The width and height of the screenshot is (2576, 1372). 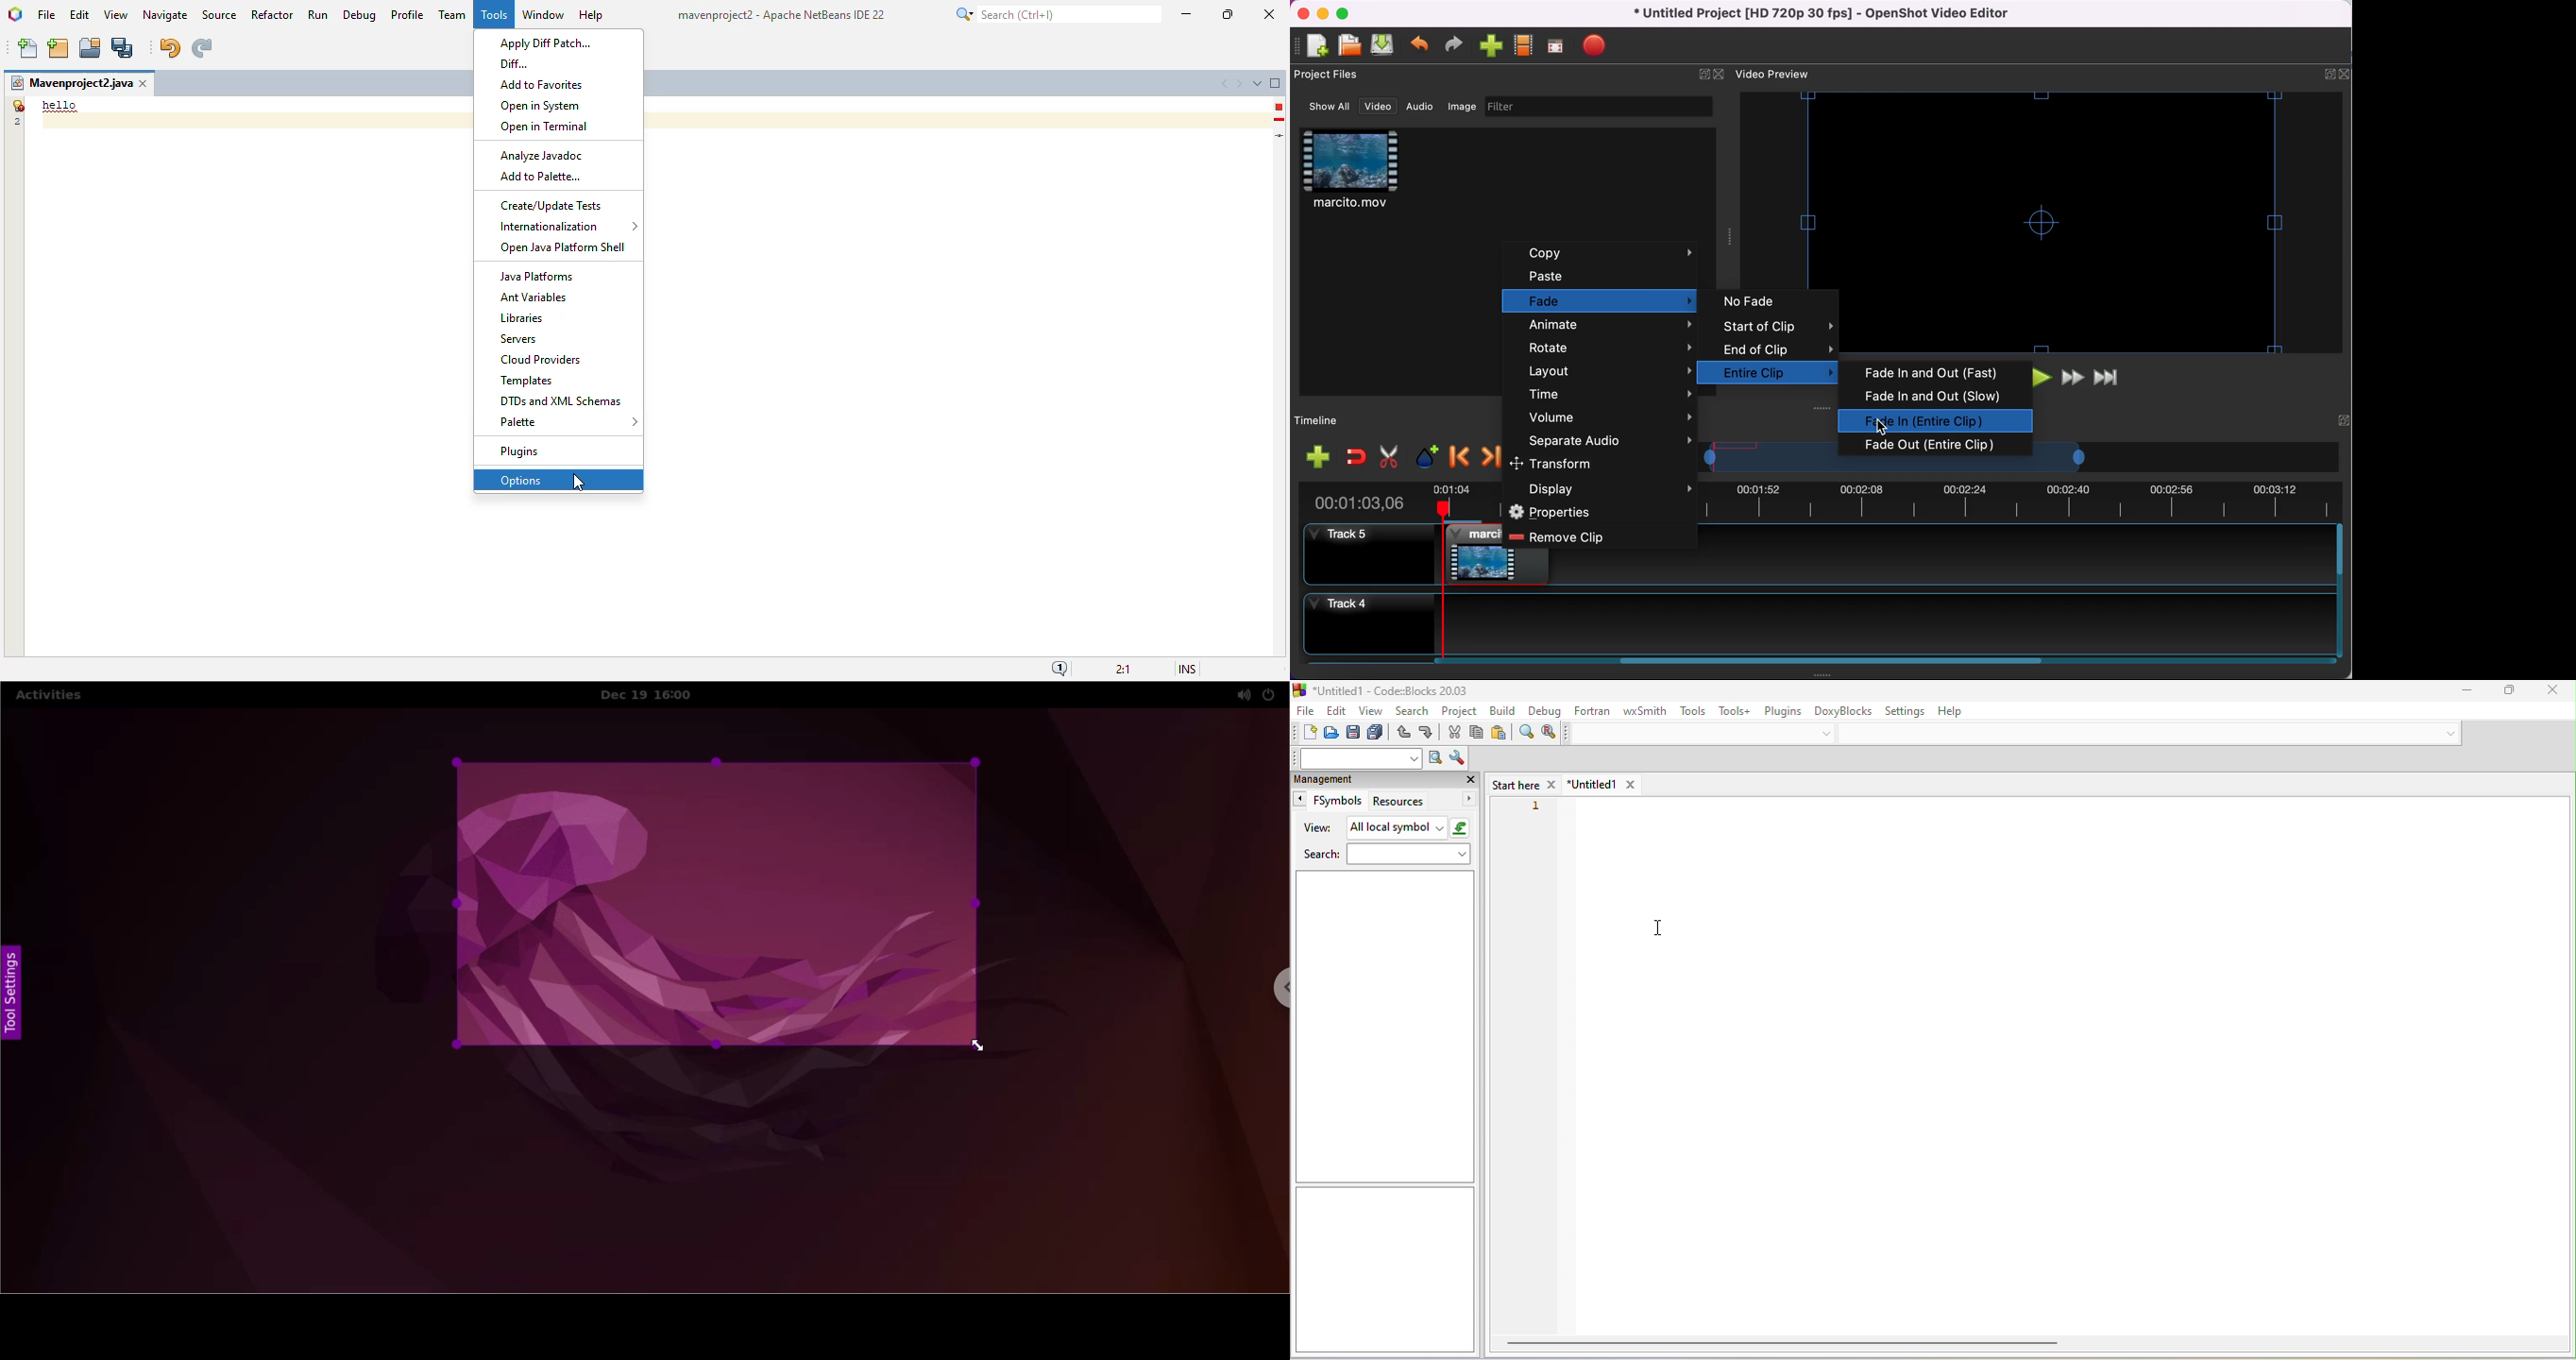 I want to click on play, so click(x=2041, y=381).